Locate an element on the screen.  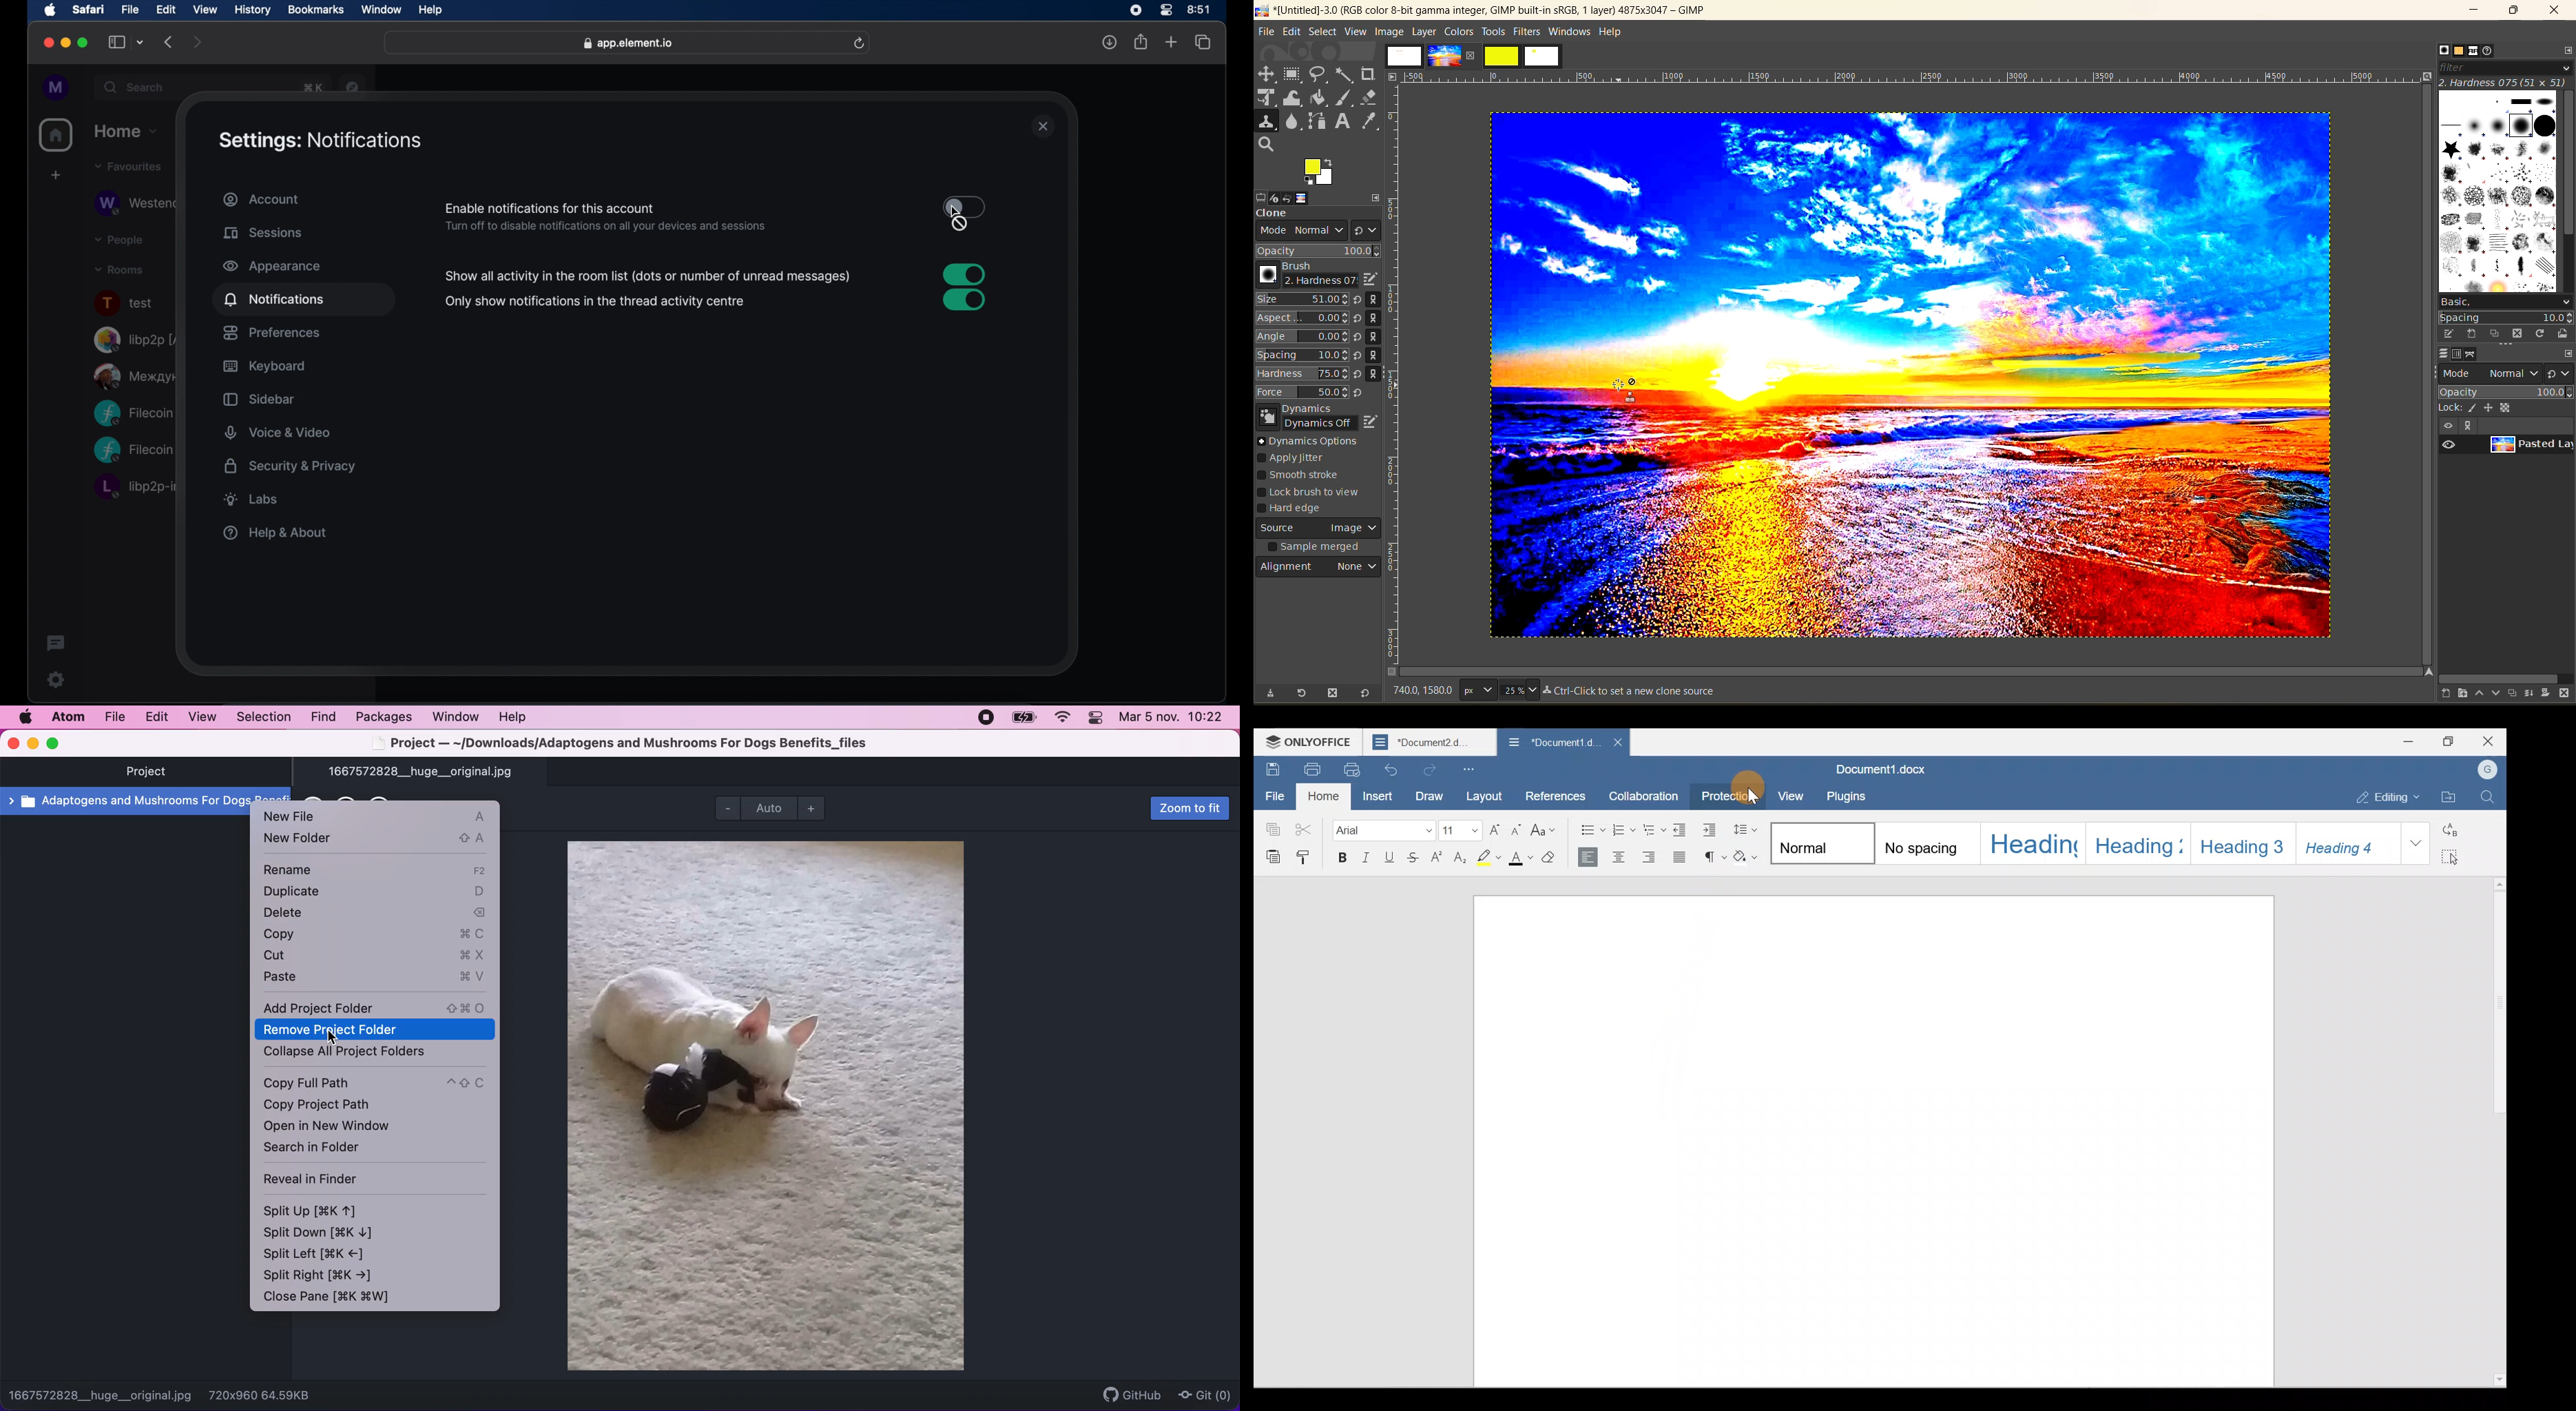
color picker tool is located at coordinates (1371, 121).